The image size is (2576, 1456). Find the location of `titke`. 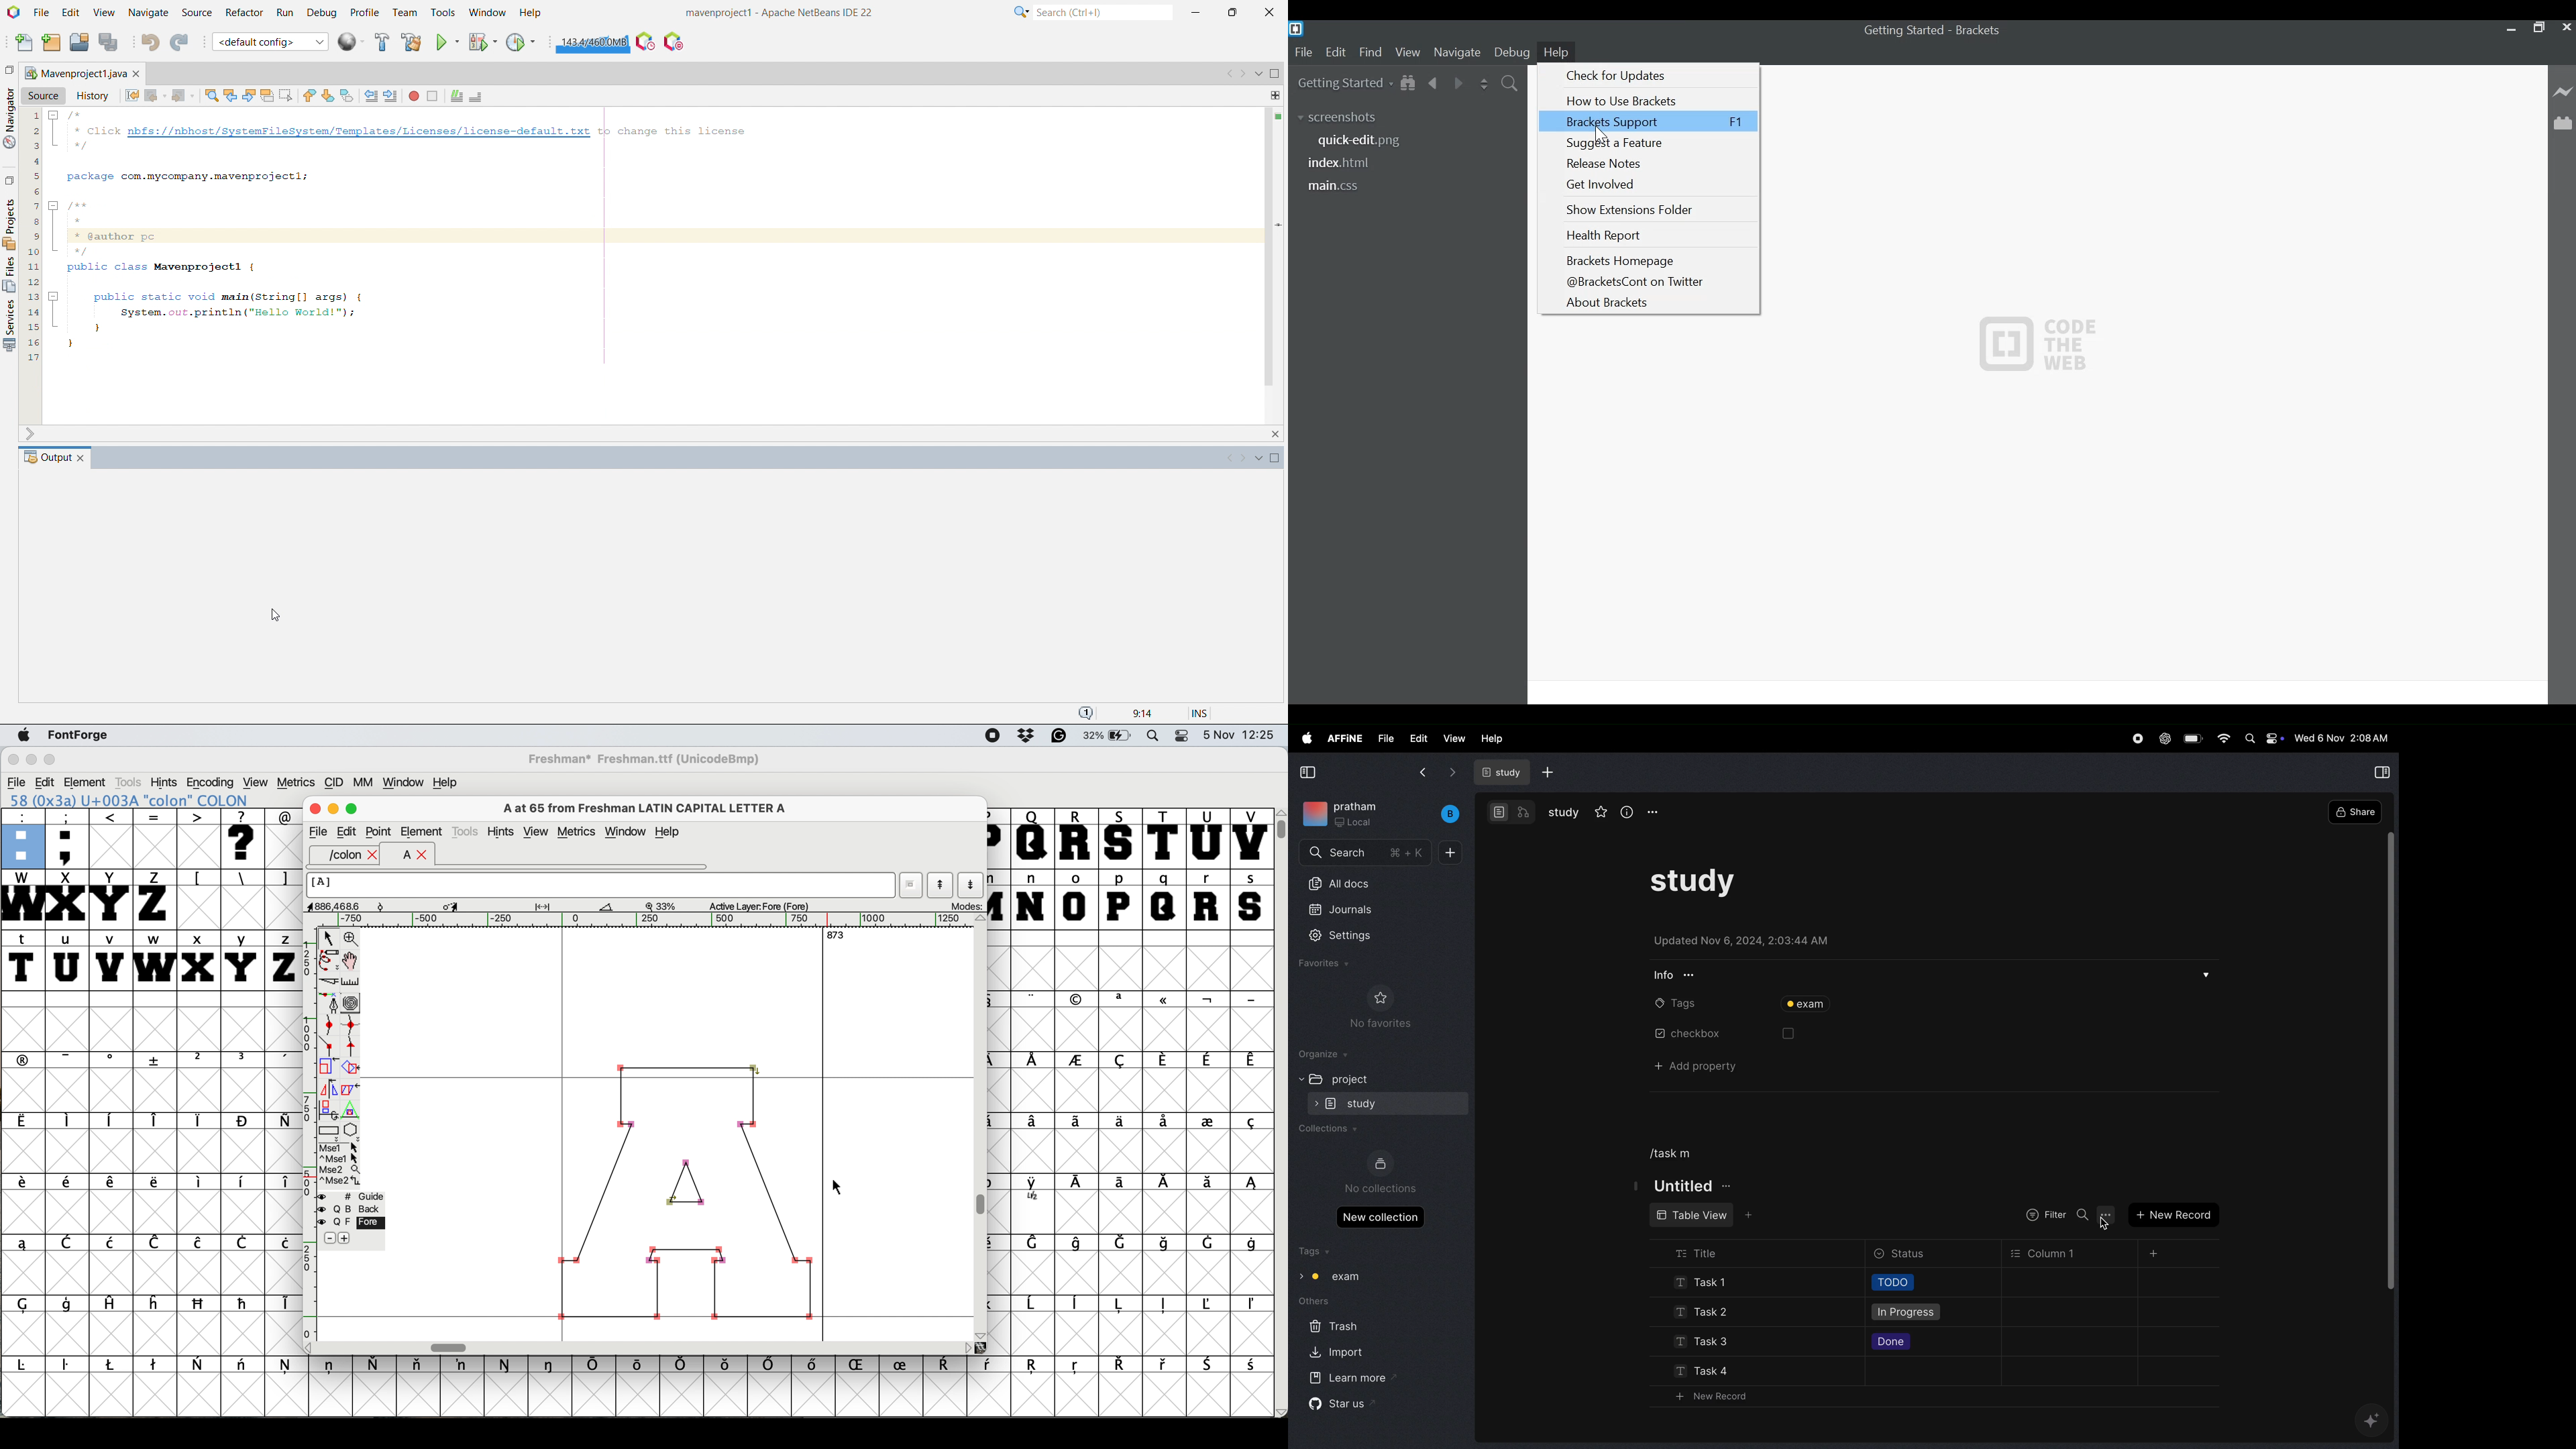

titke is located at coordinates (1681, 1186).